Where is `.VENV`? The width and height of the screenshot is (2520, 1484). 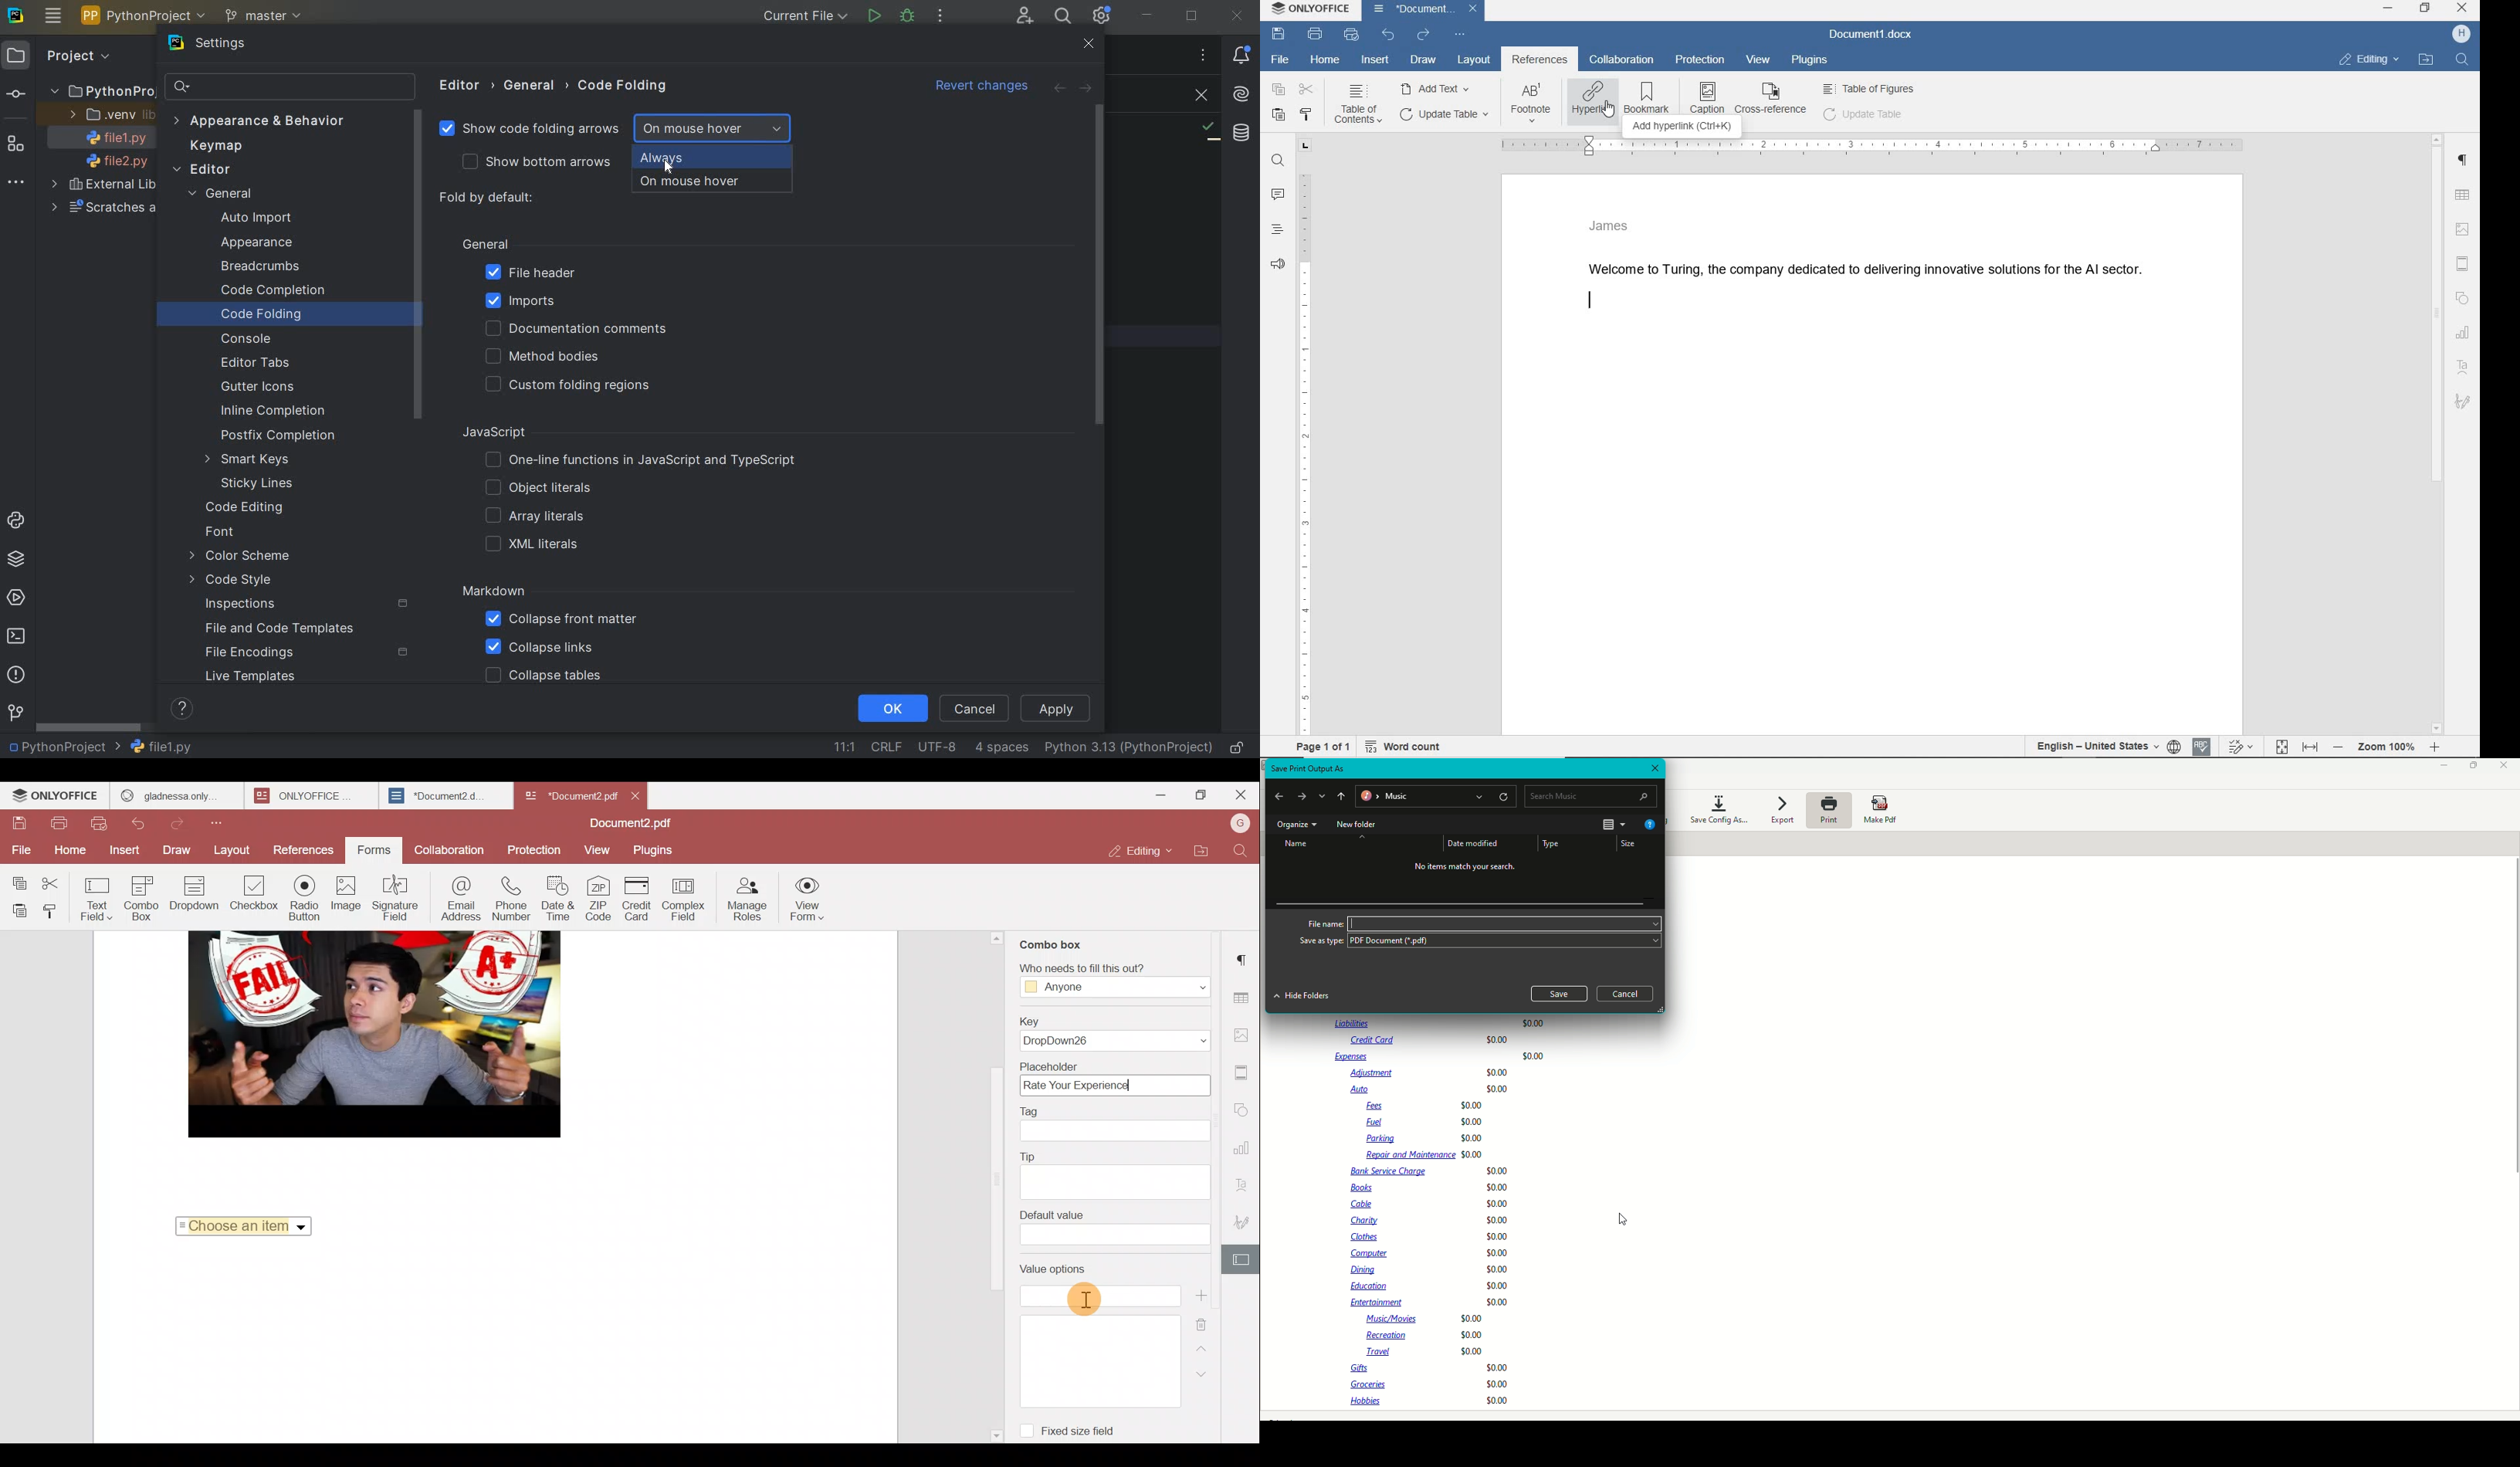
.VENV is located at coordinates (110, 115).